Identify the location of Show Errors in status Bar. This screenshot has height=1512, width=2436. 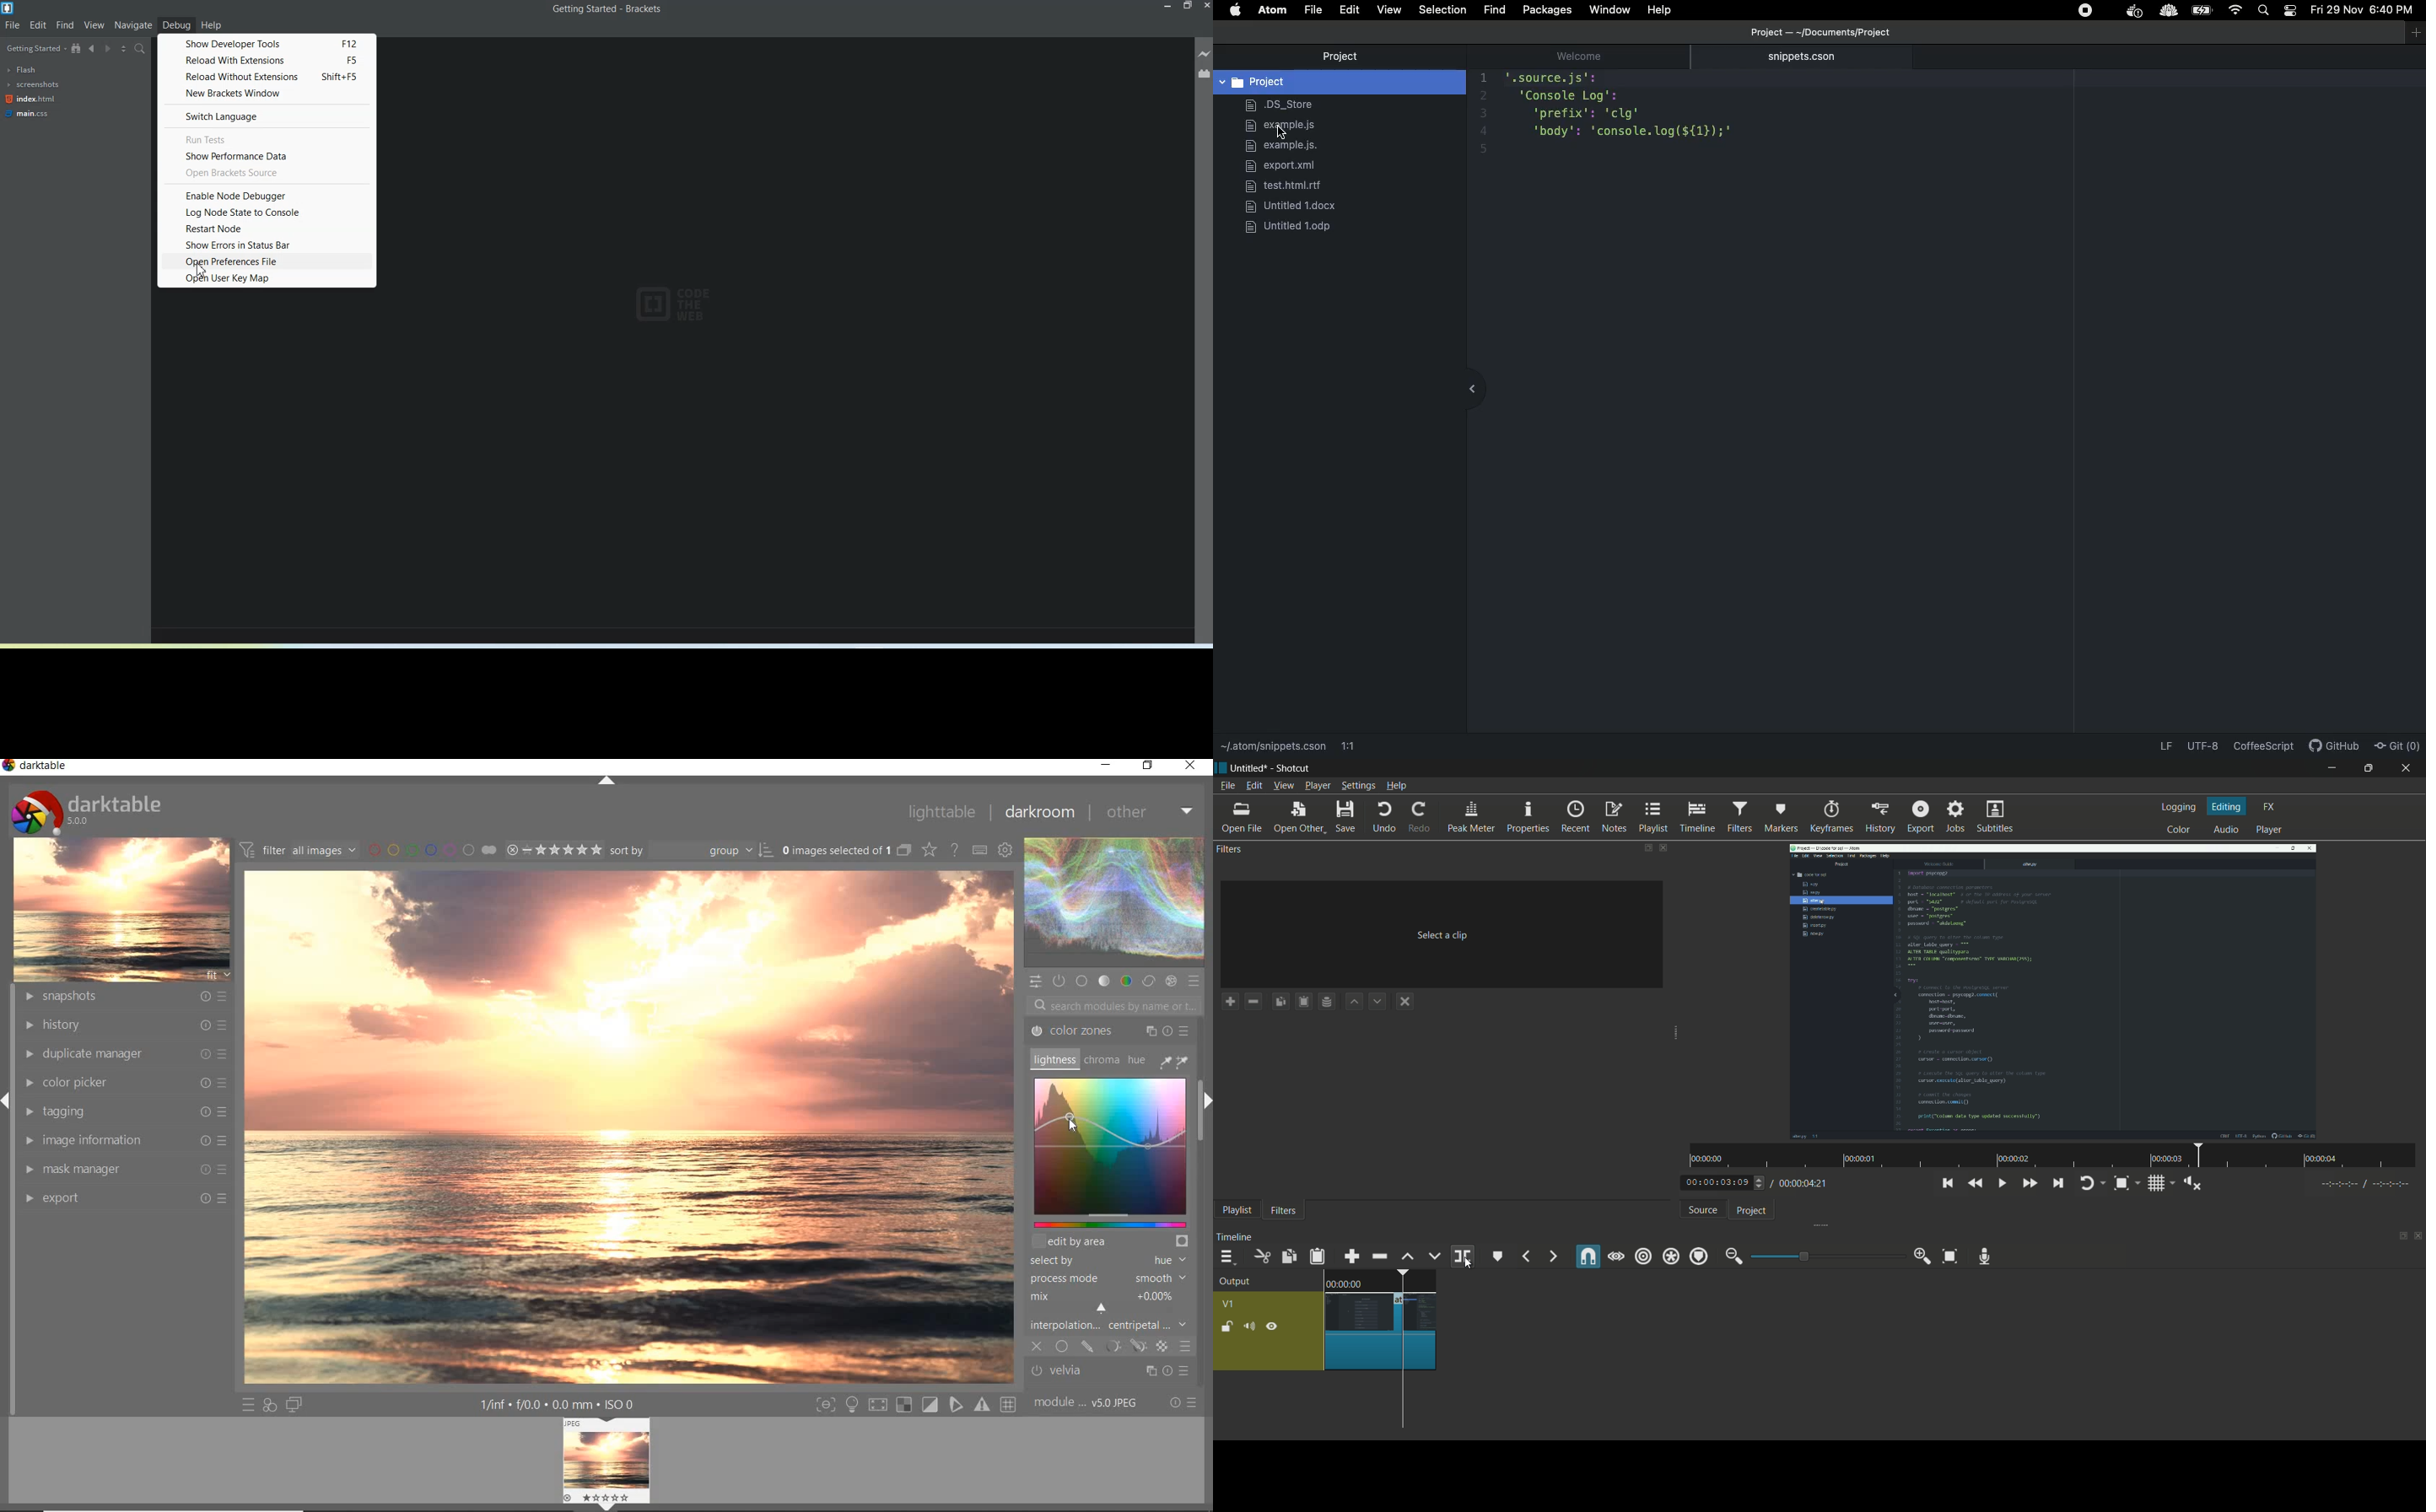
(267, 245).